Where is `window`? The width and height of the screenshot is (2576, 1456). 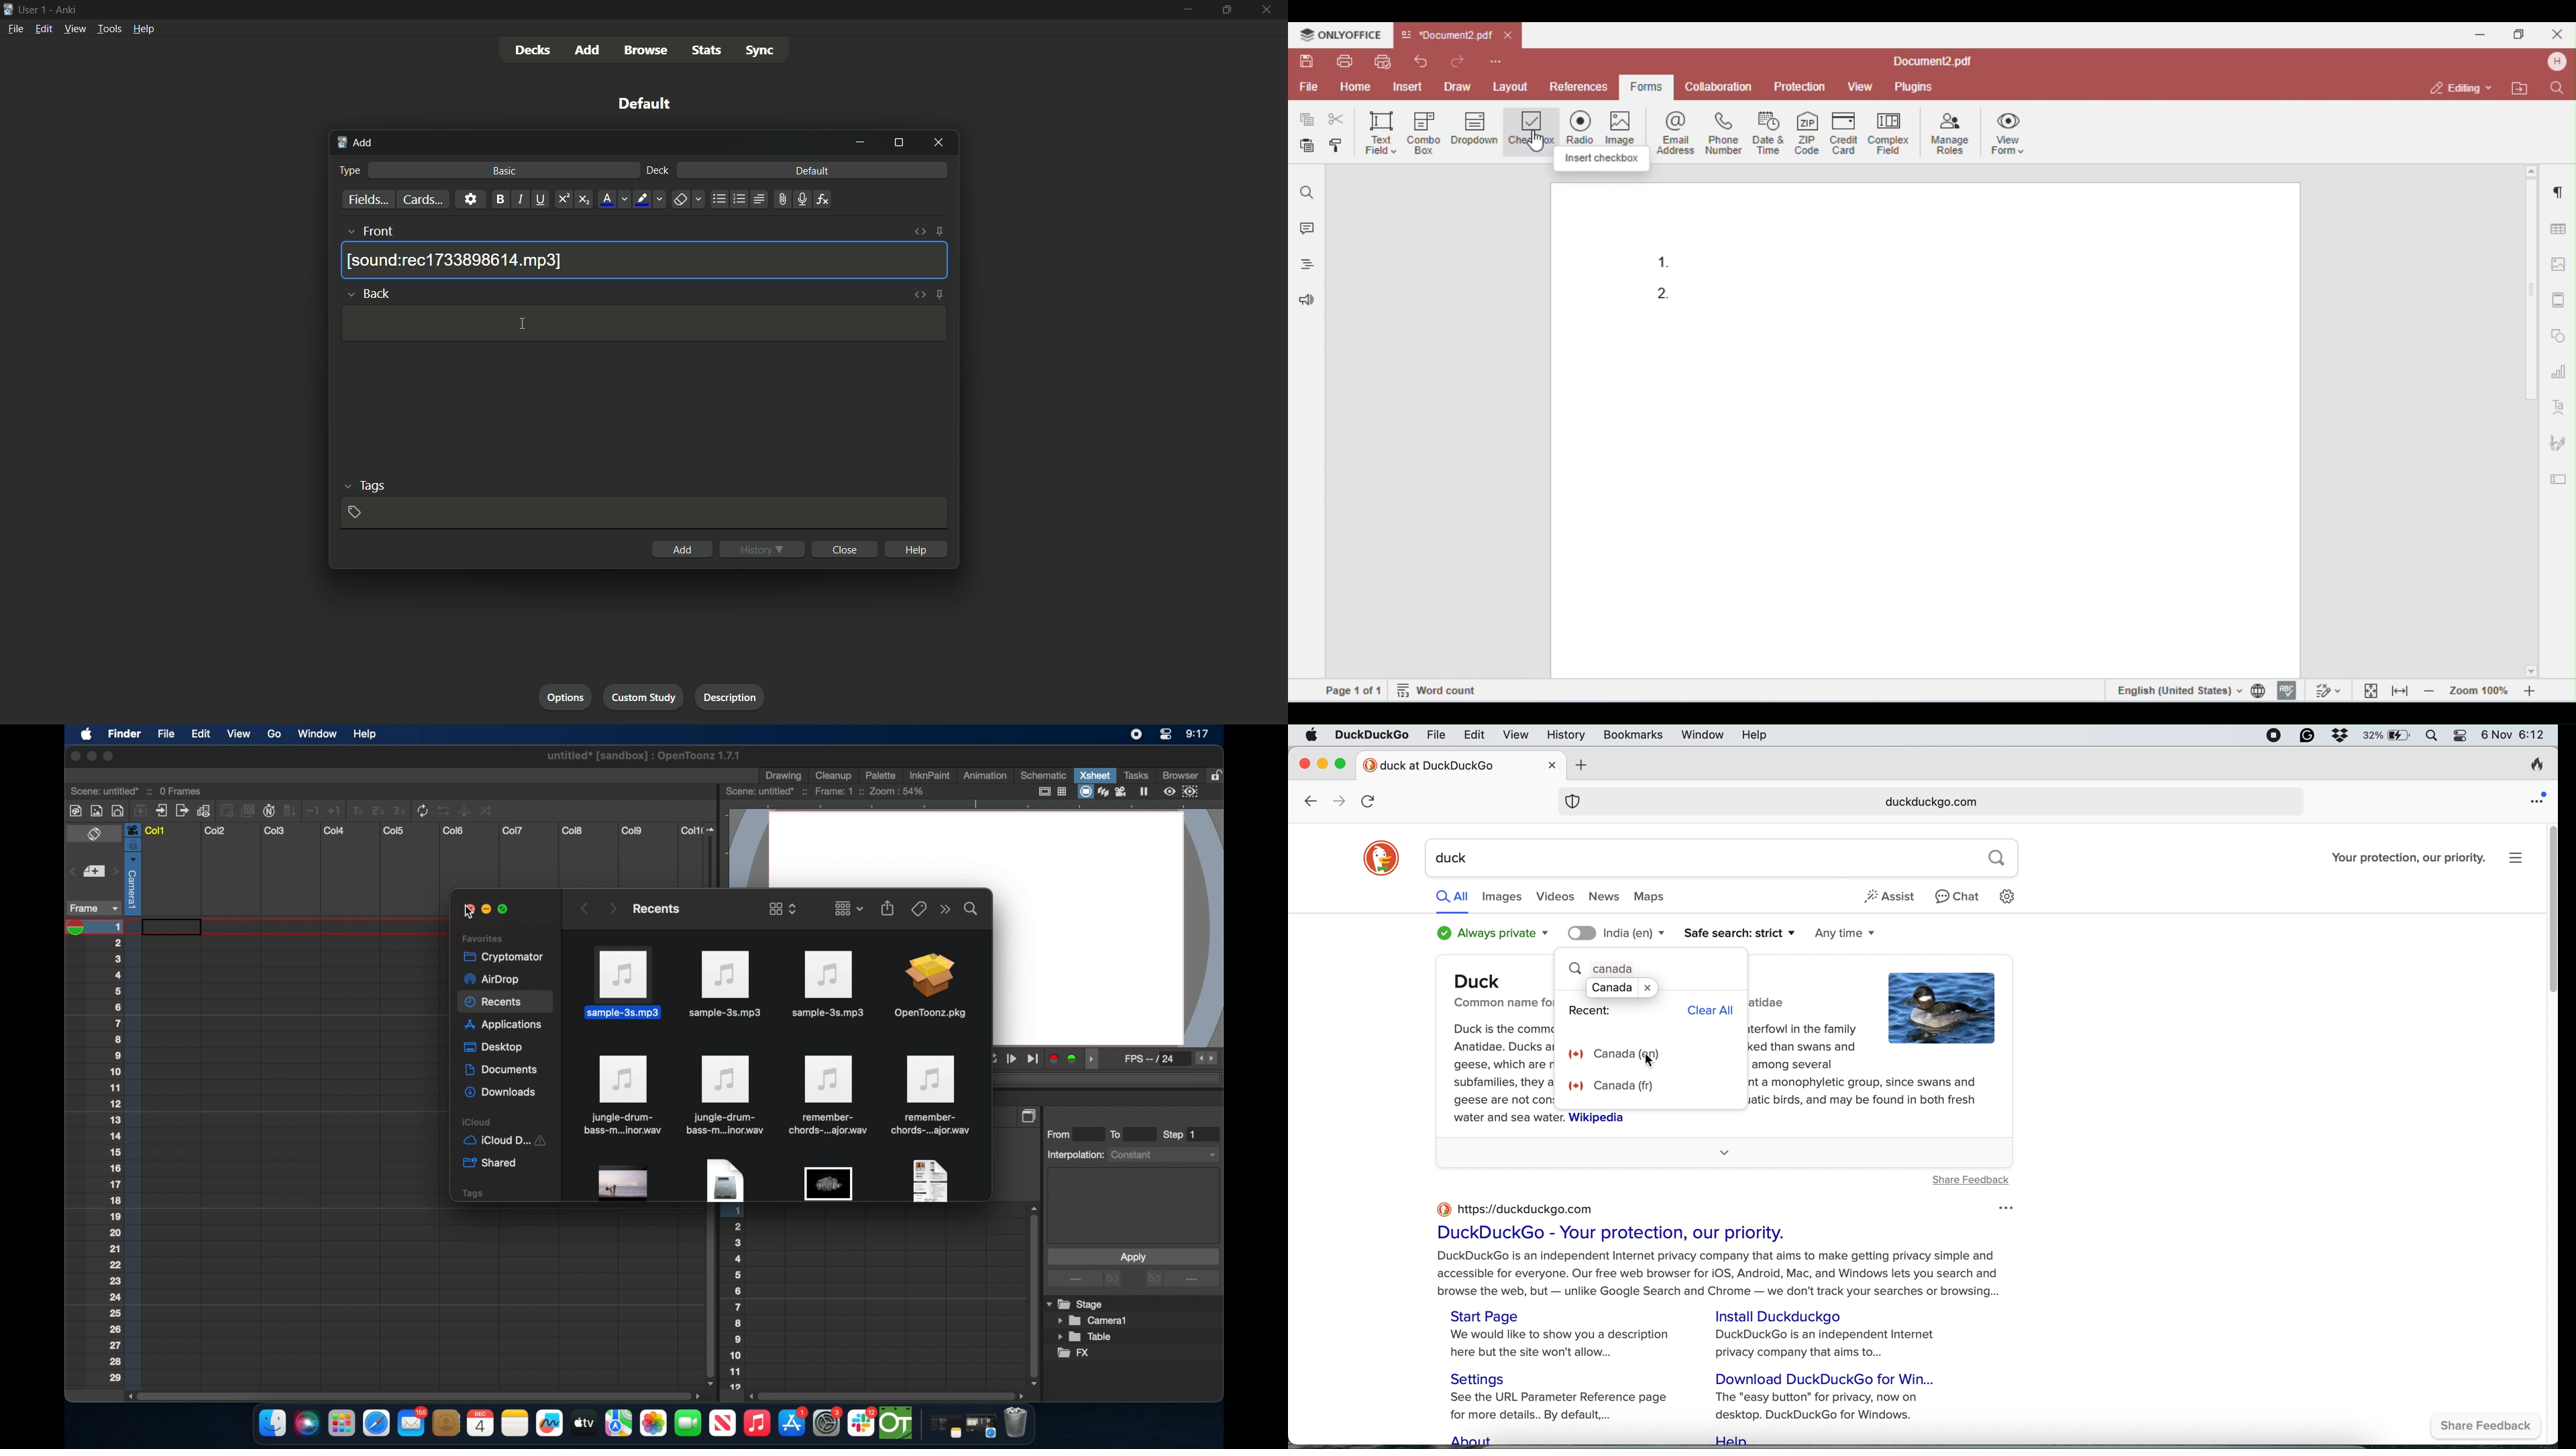
window is located at coordinates (313, 734).